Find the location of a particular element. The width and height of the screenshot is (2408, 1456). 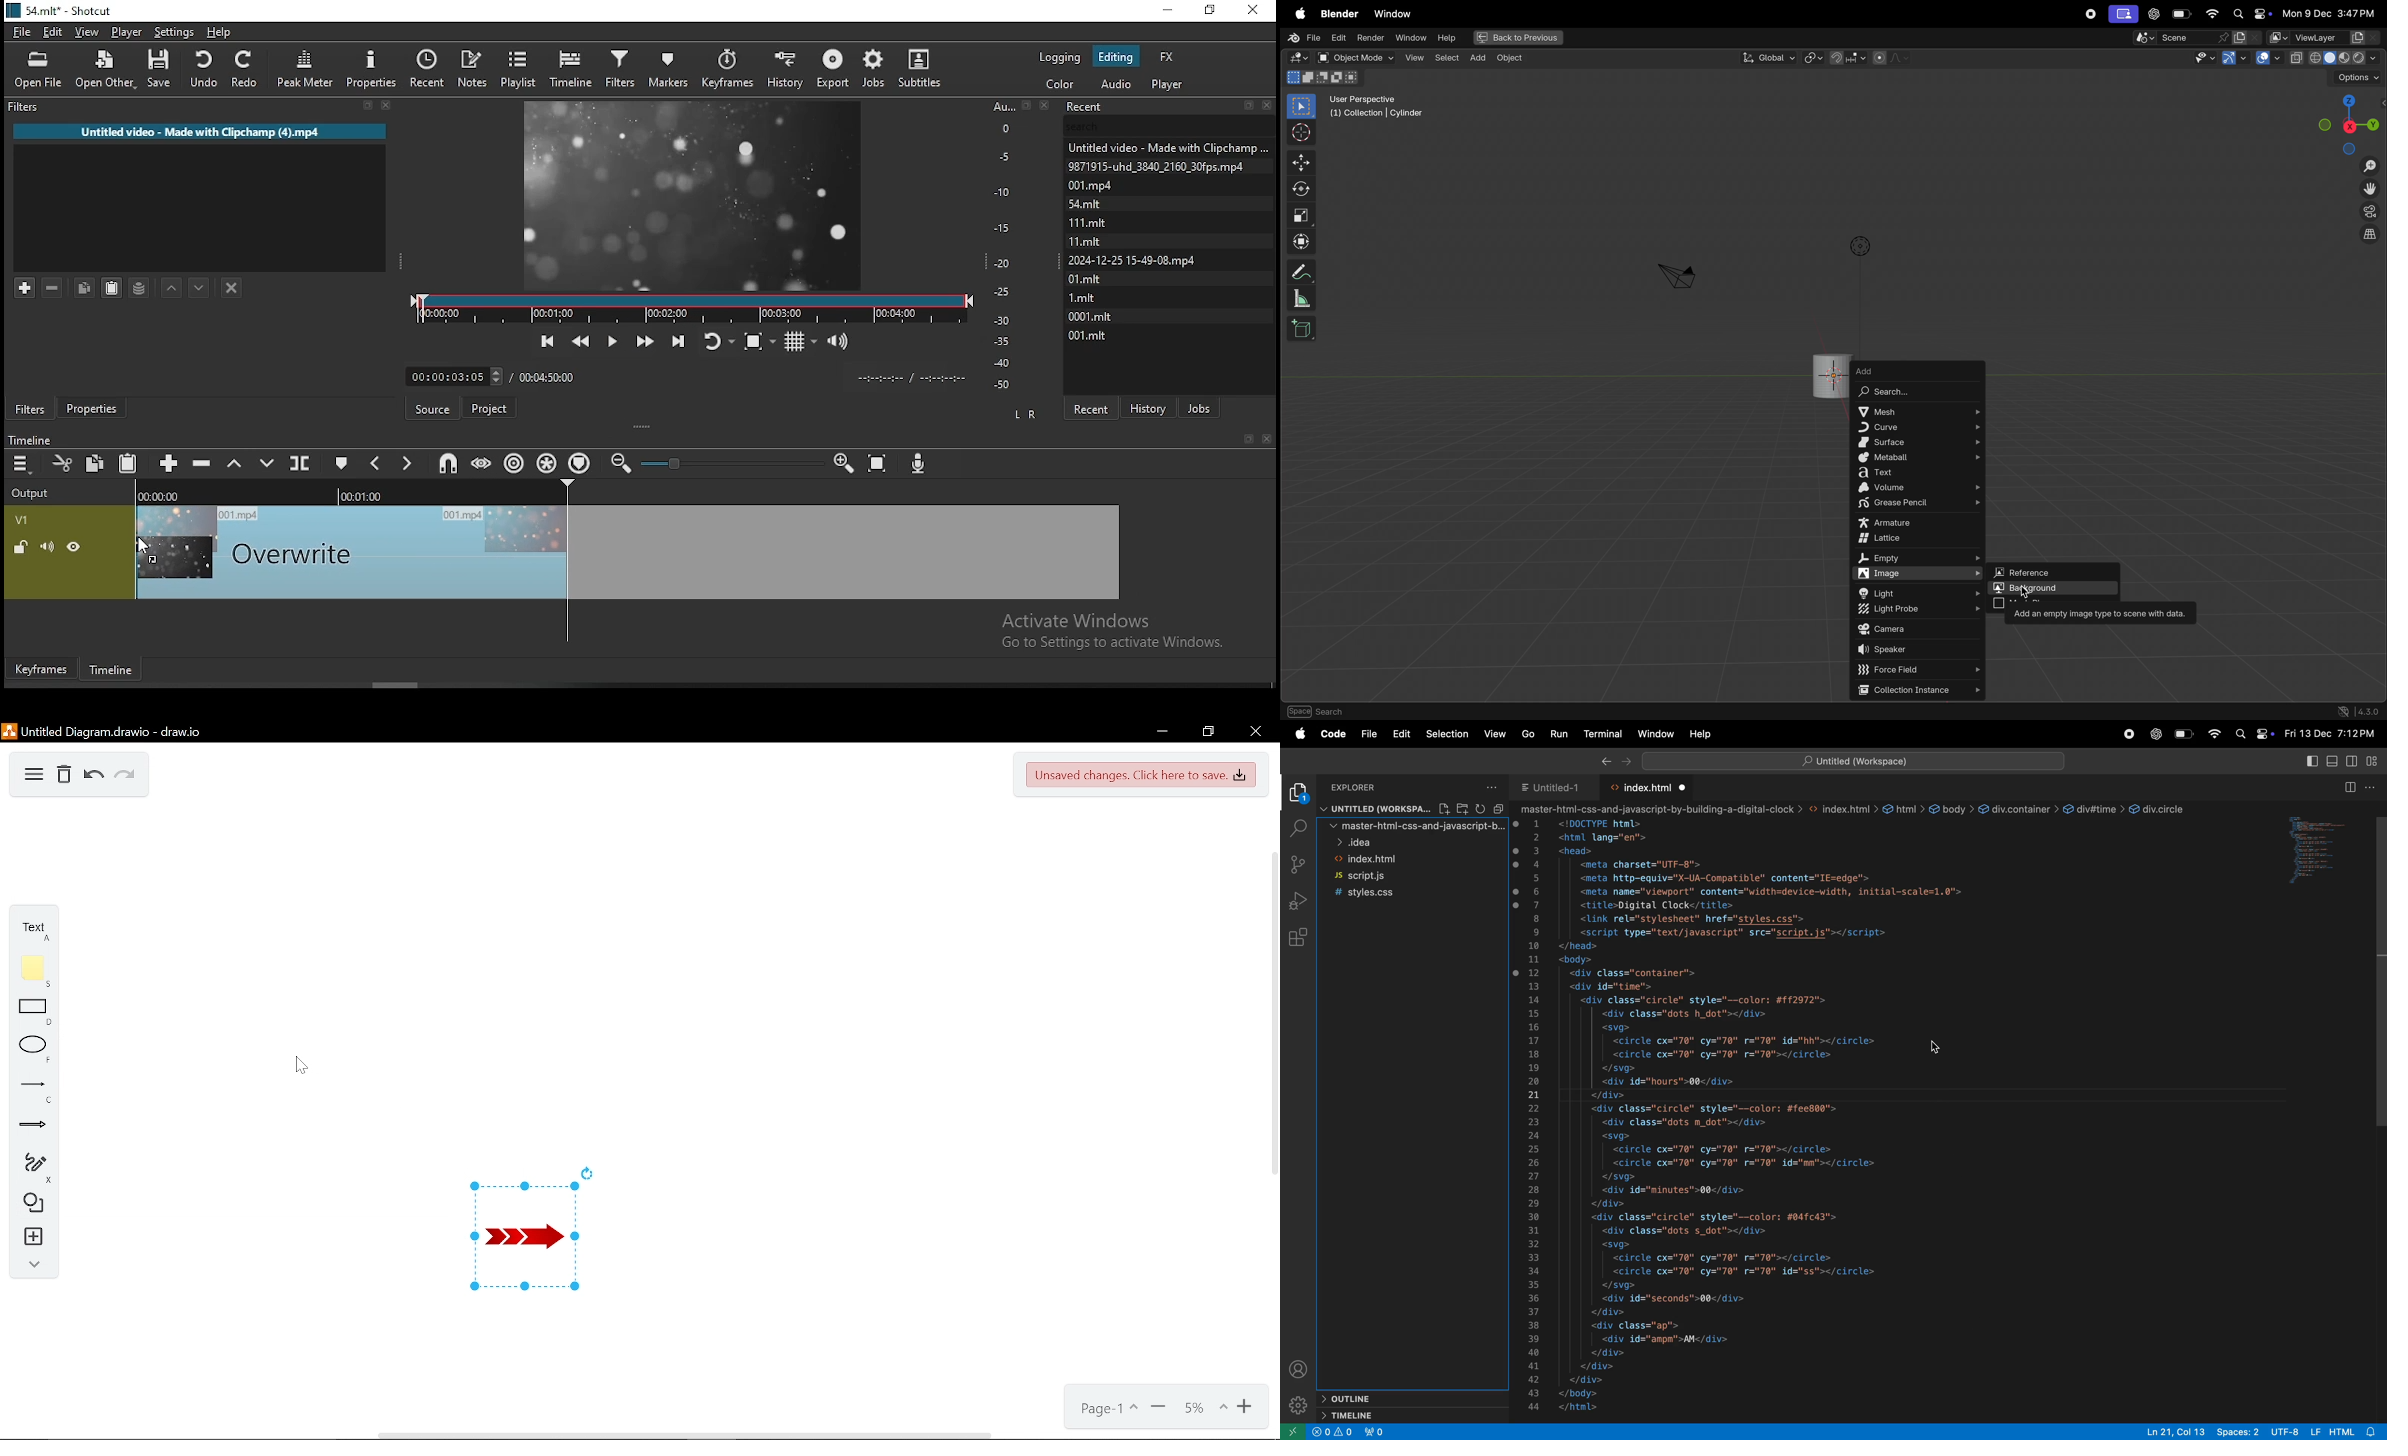

File is located at coordinates (1301, 38).